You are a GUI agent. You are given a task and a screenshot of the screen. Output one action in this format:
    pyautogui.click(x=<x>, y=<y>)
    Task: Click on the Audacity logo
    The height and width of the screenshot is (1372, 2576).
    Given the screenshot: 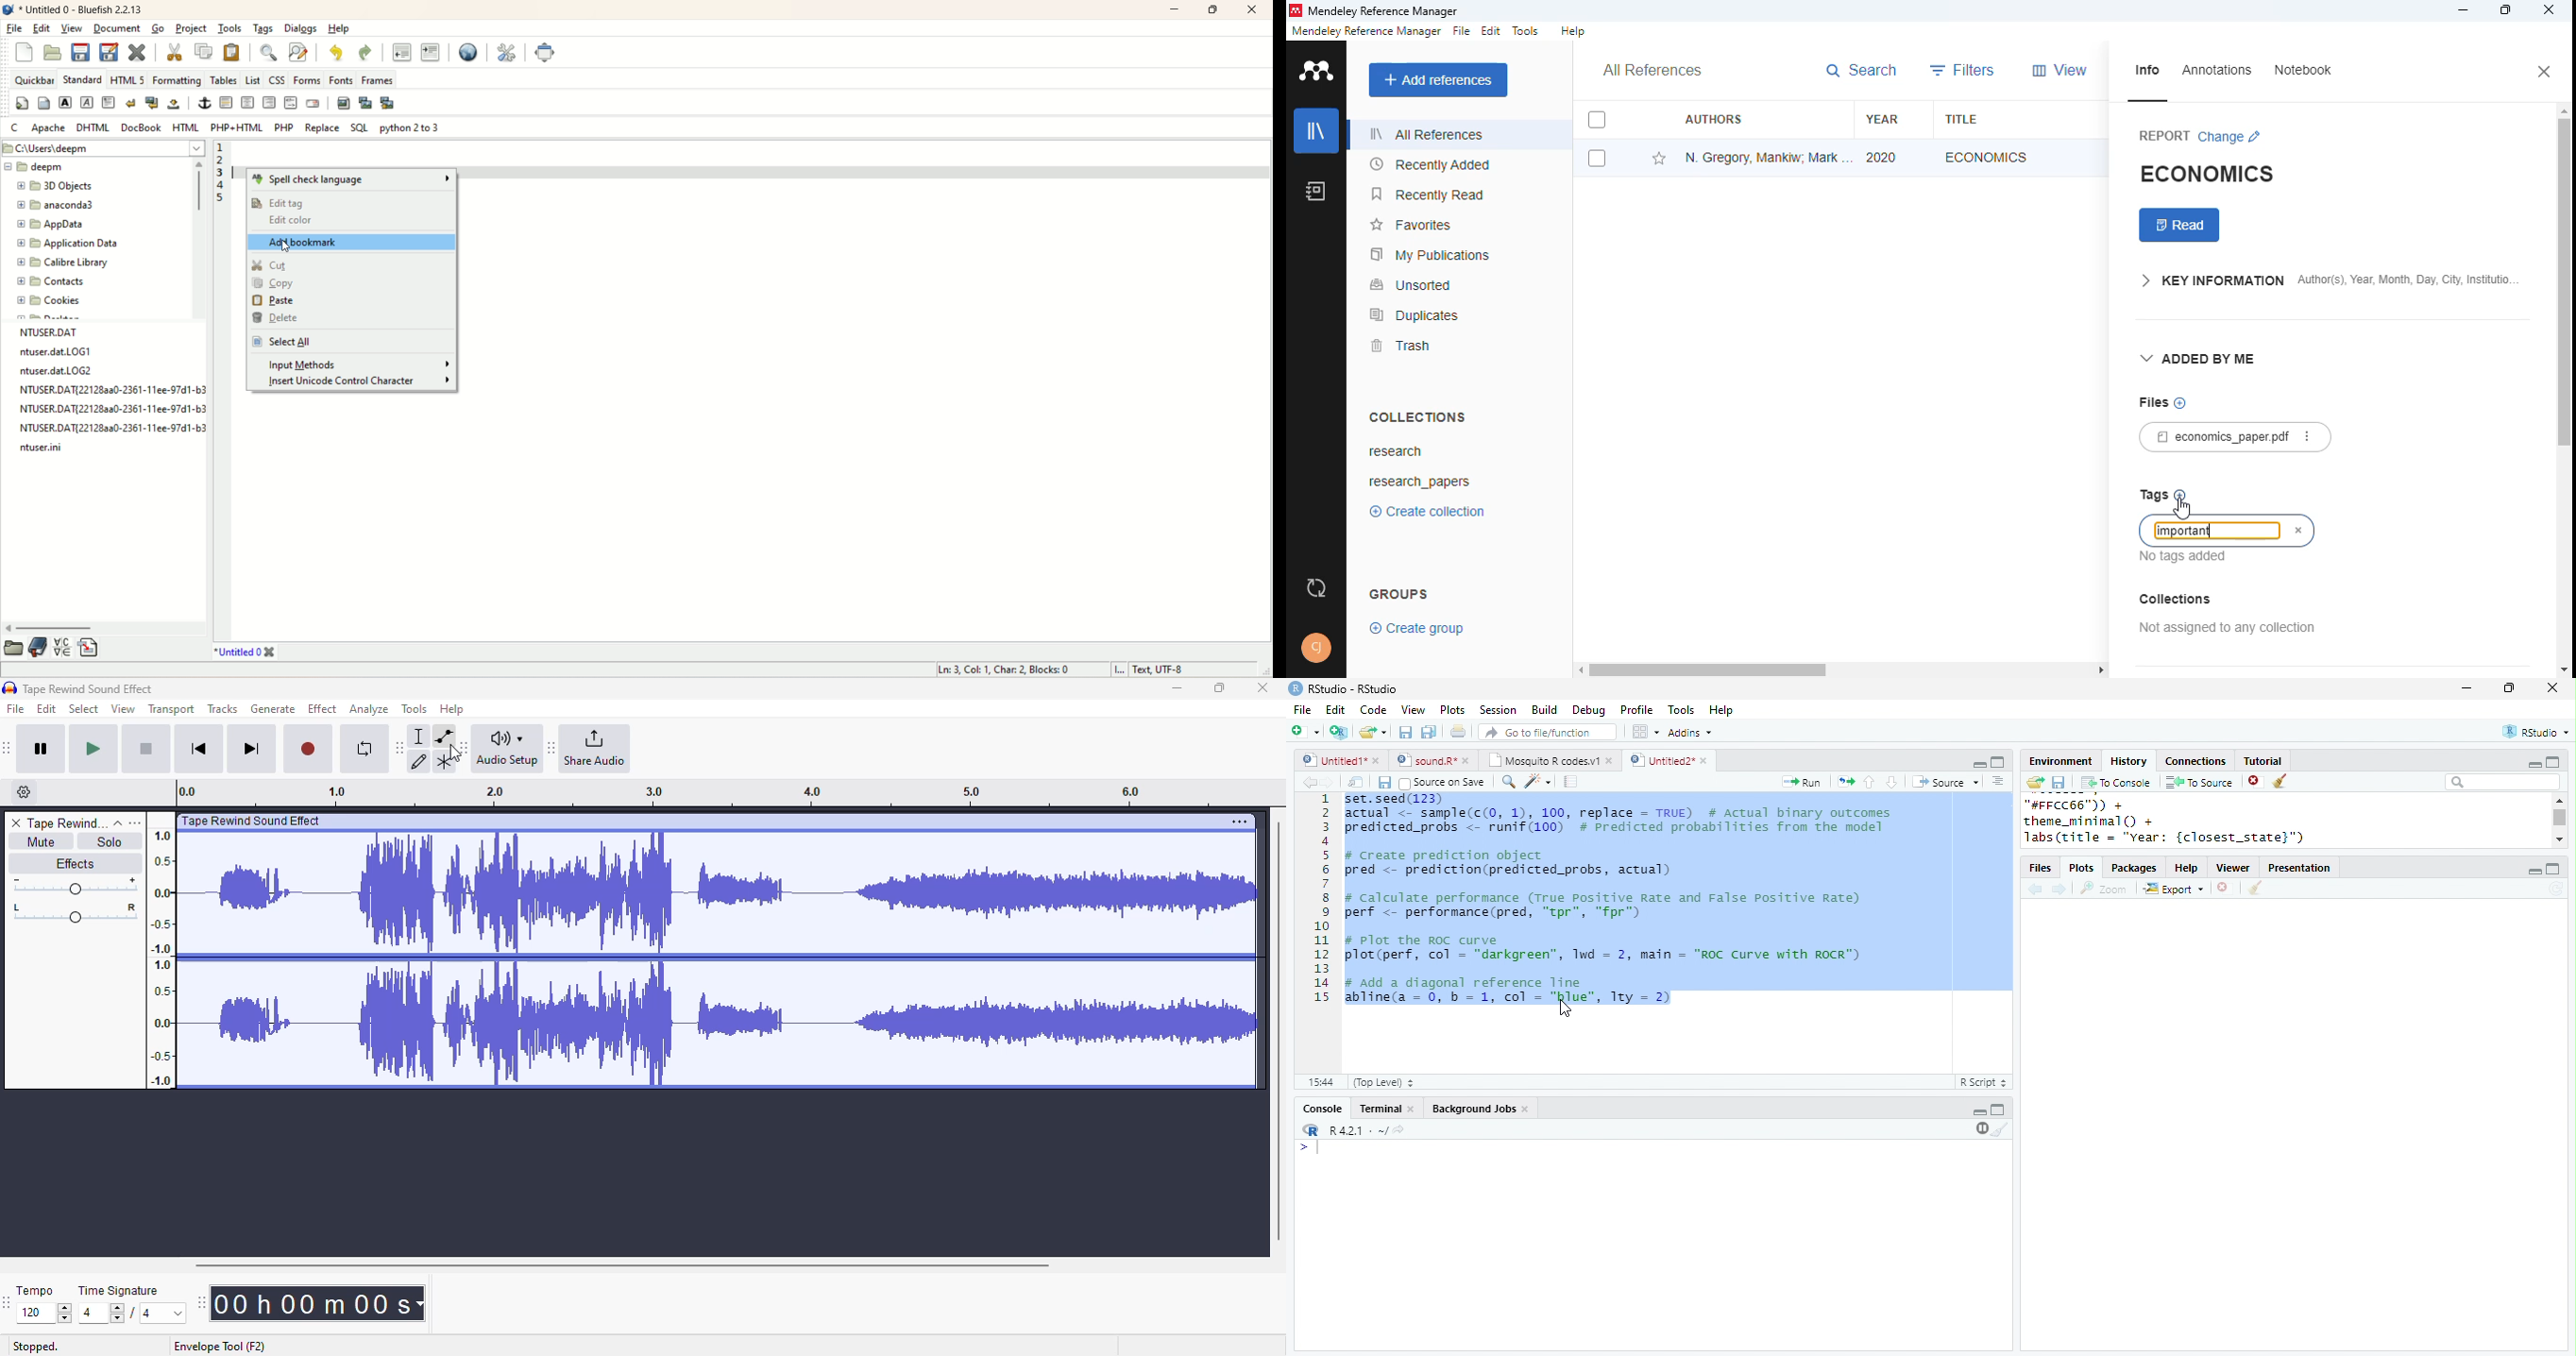 What is the action you would take?
    pyautogui.click(x=9, y=688)
    